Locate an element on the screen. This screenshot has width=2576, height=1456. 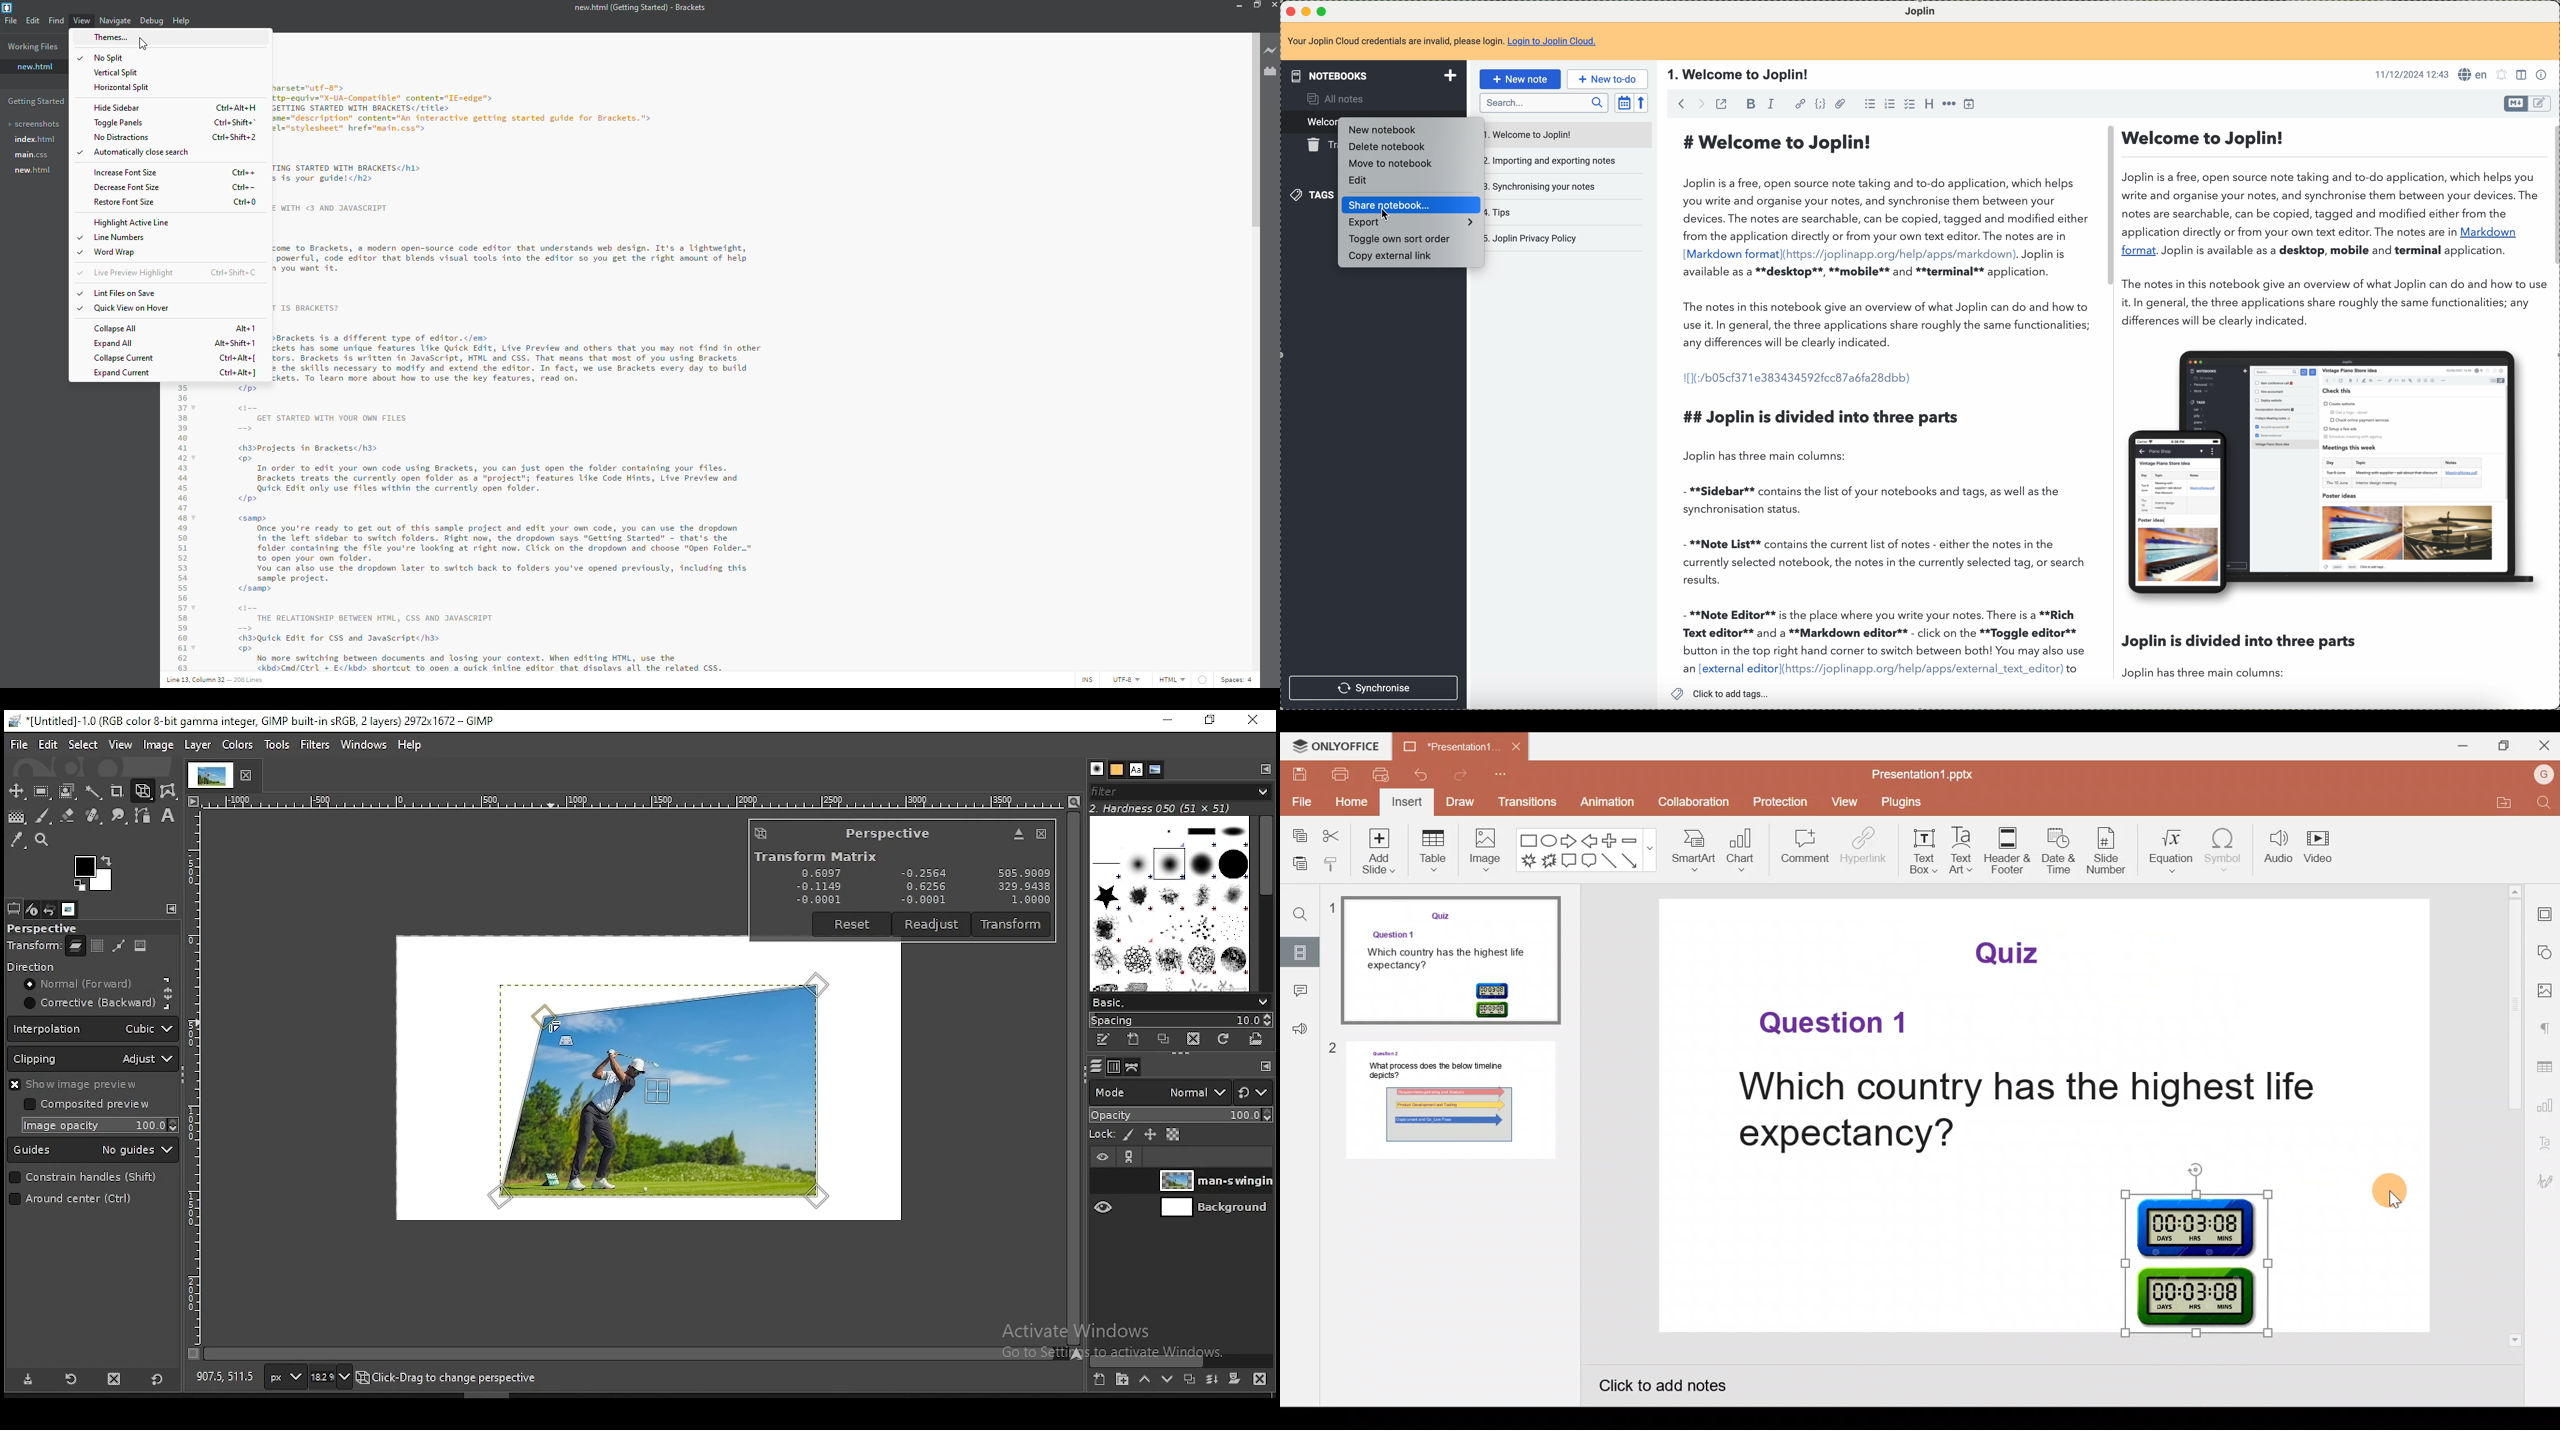
bold is located at coordinates (1749, 106).